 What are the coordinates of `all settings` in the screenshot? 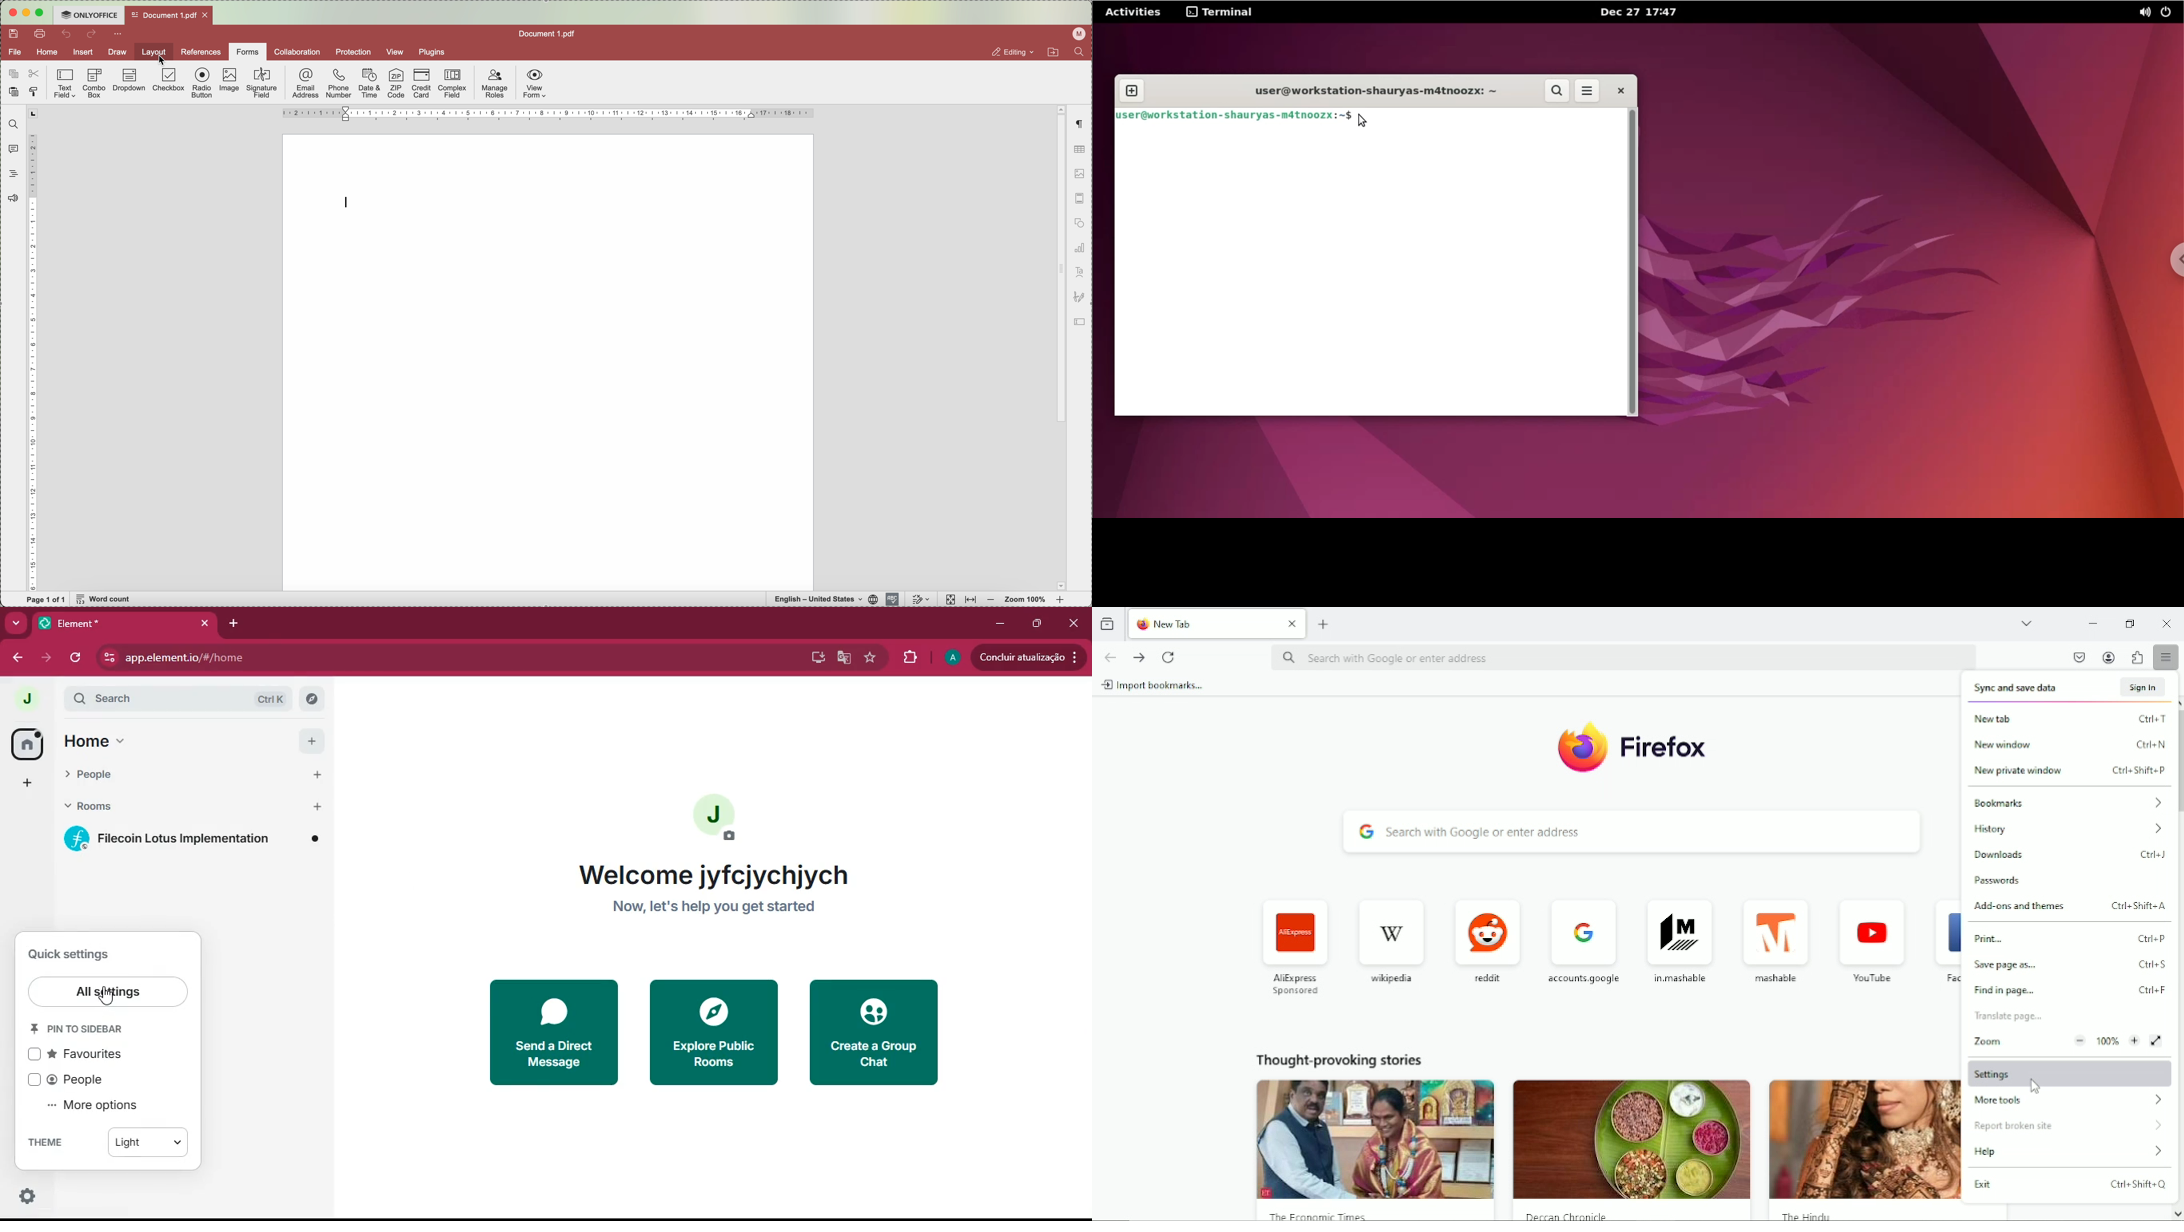 It's located at (108, 993).